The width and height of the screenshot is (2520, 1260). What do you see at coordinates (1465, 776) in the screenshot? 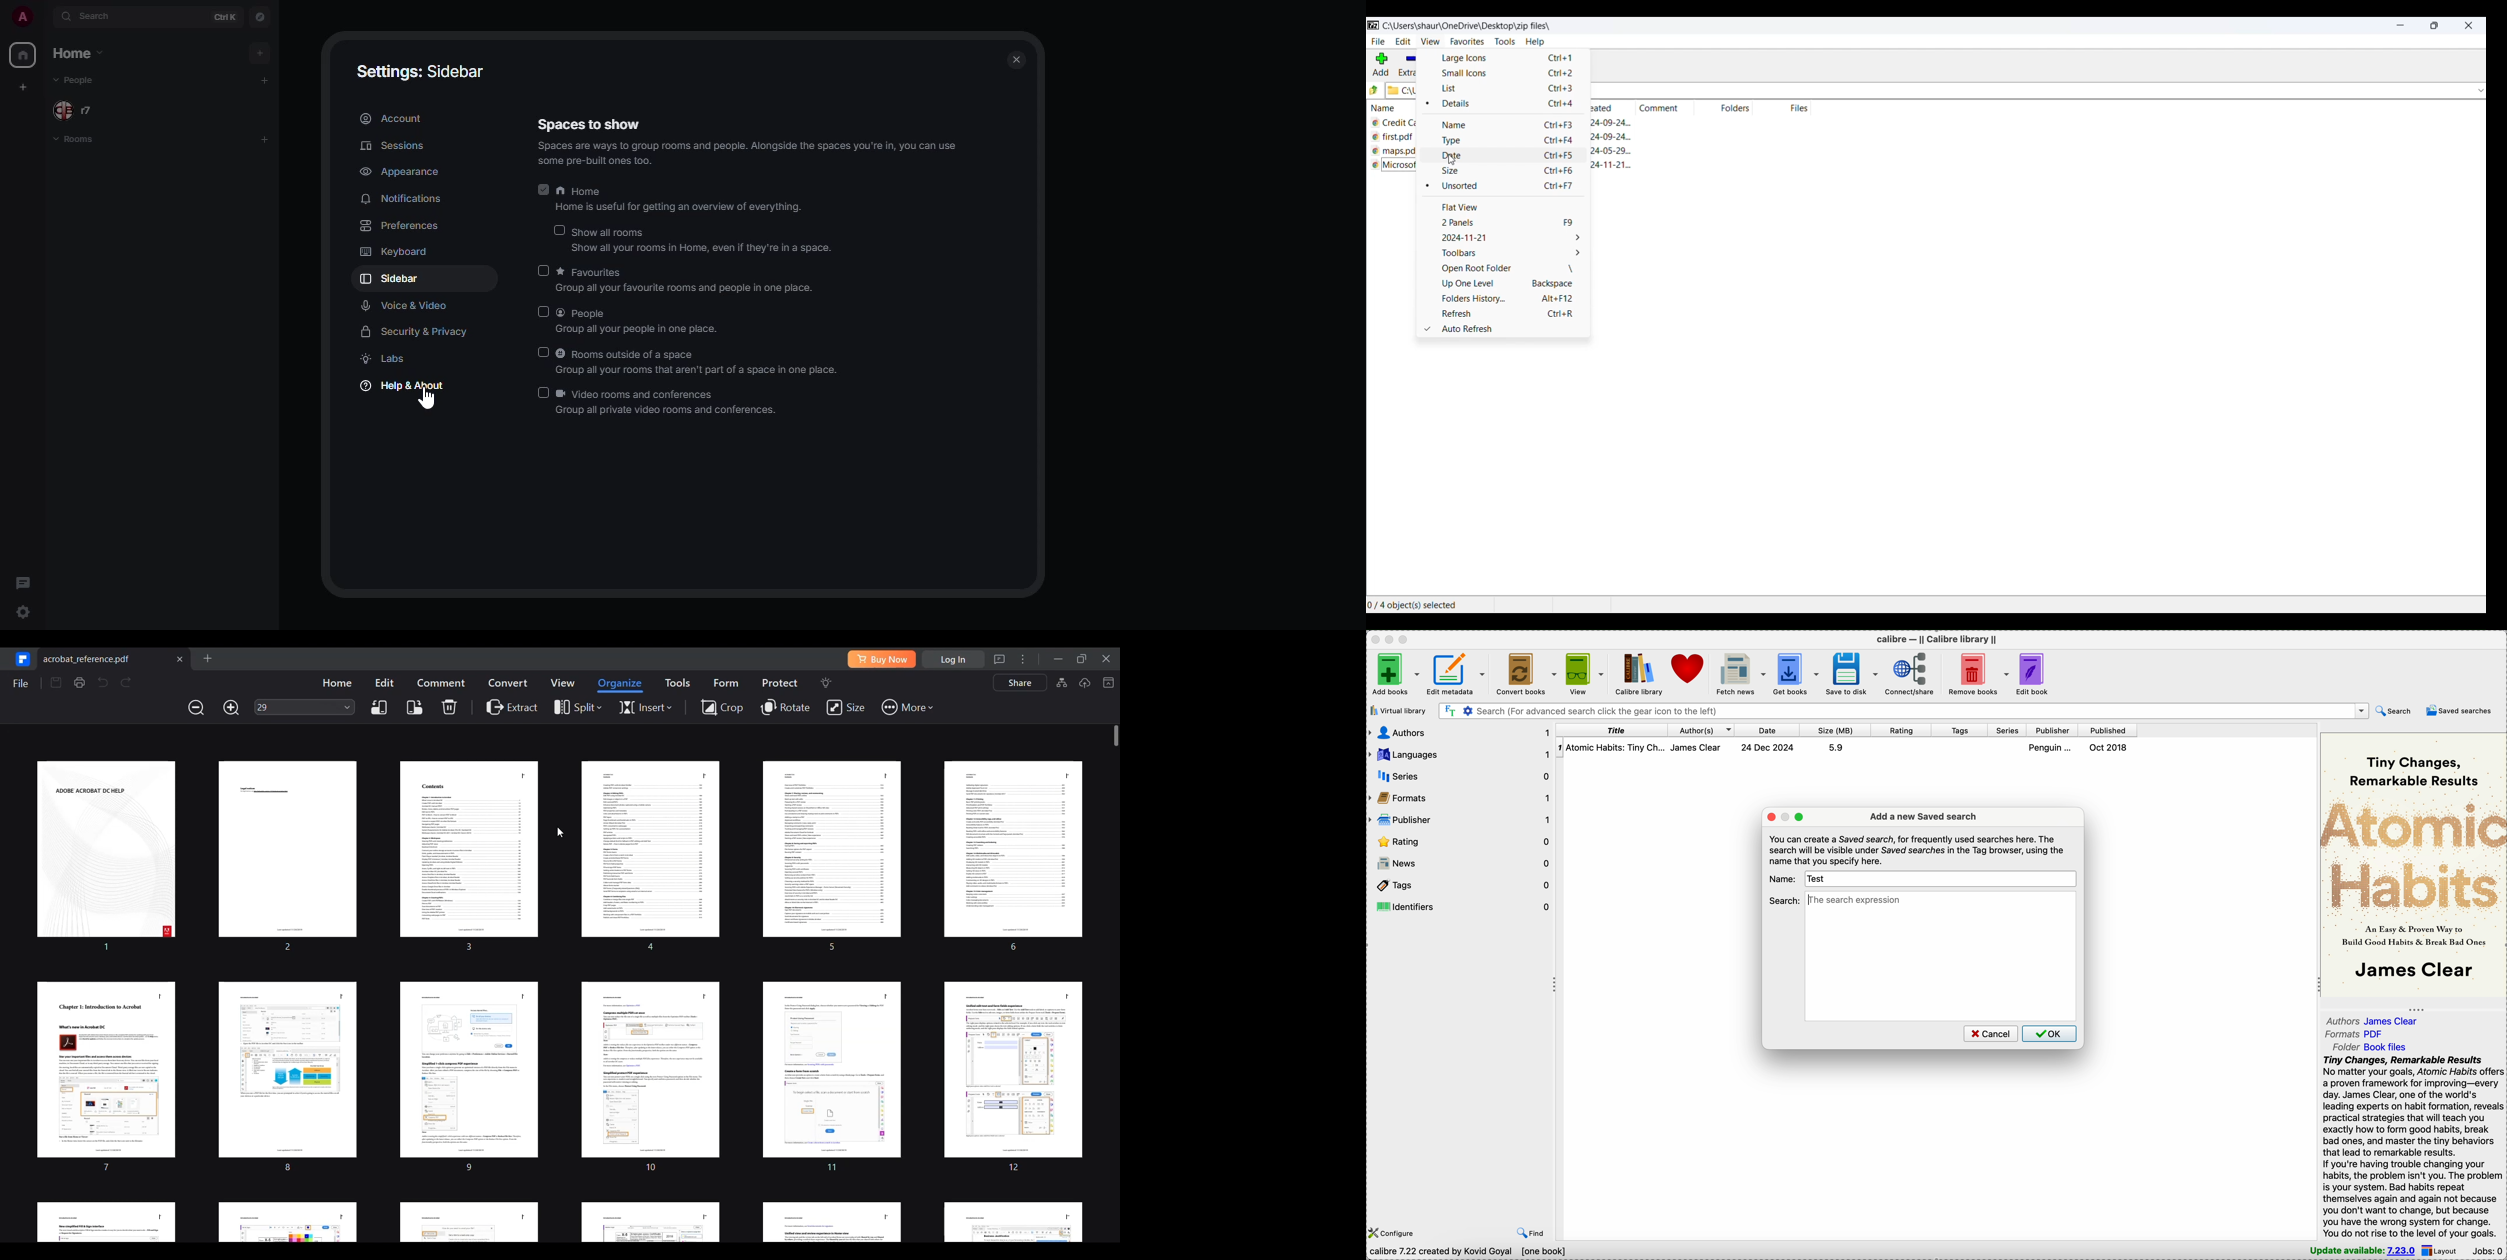
I see `series` at bounding box center [1465, 776].